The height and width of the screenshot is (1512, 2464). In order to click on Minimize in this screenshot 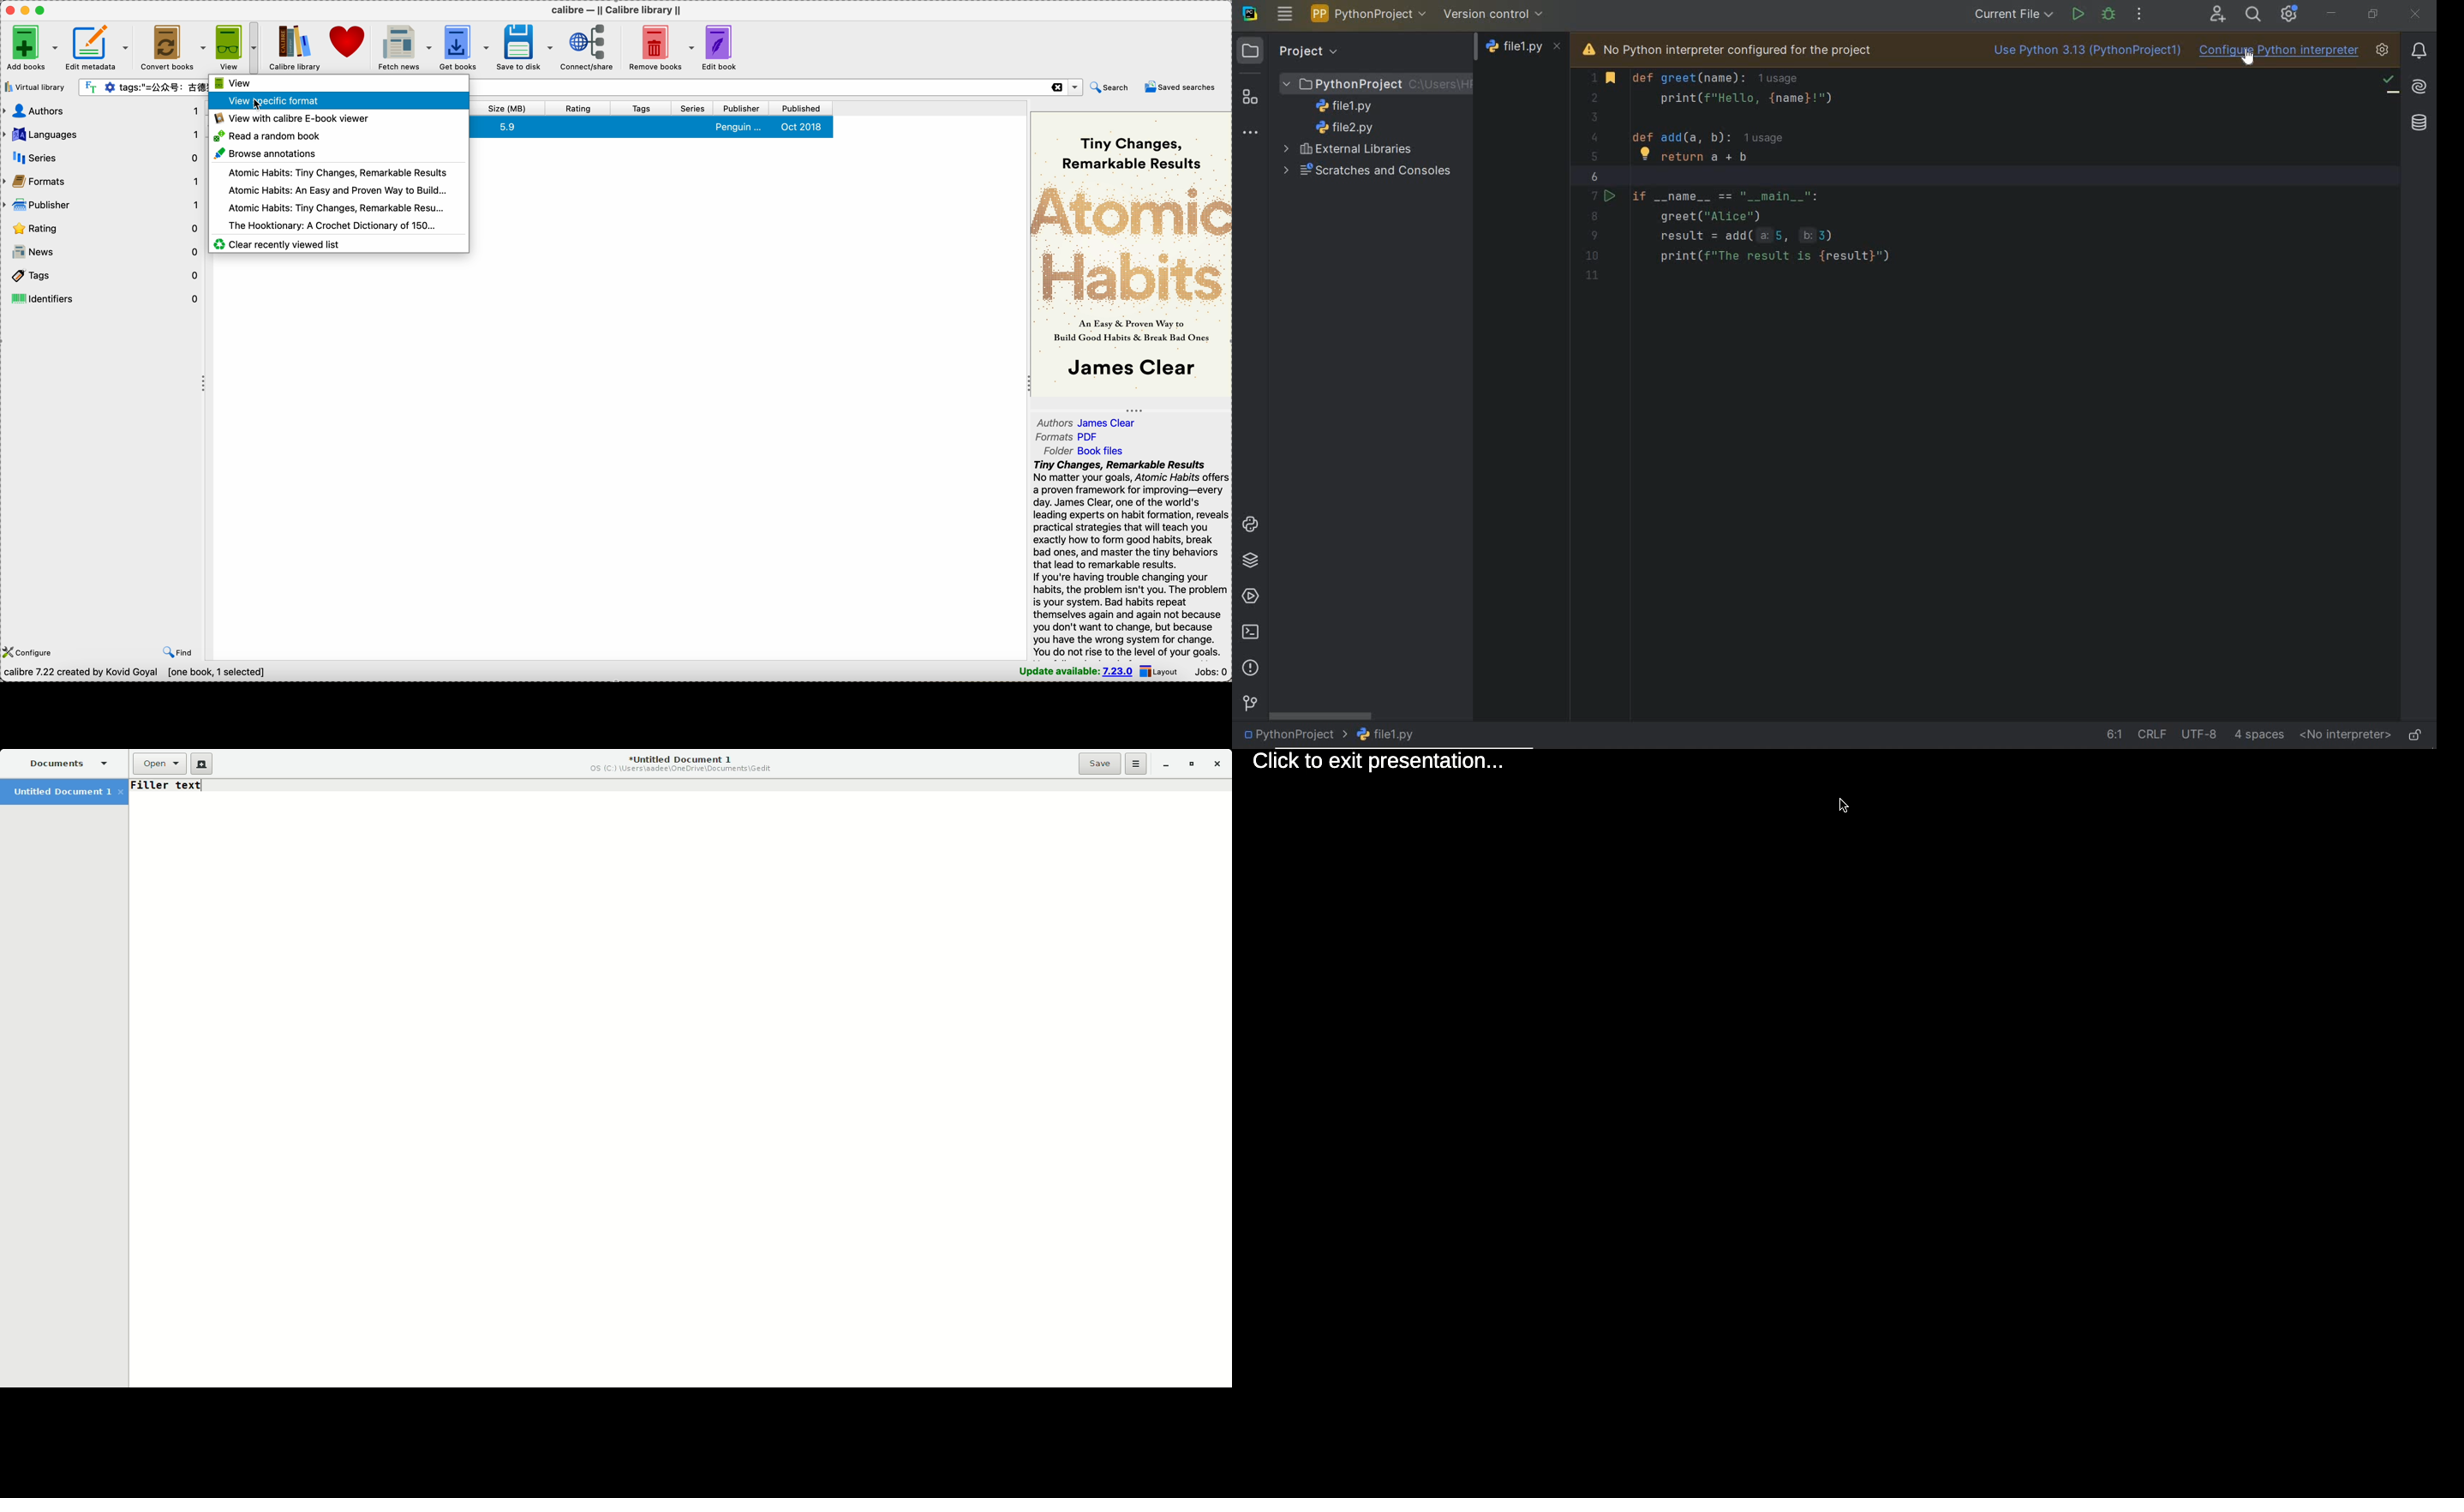, I will do `click(1165, 765)`.